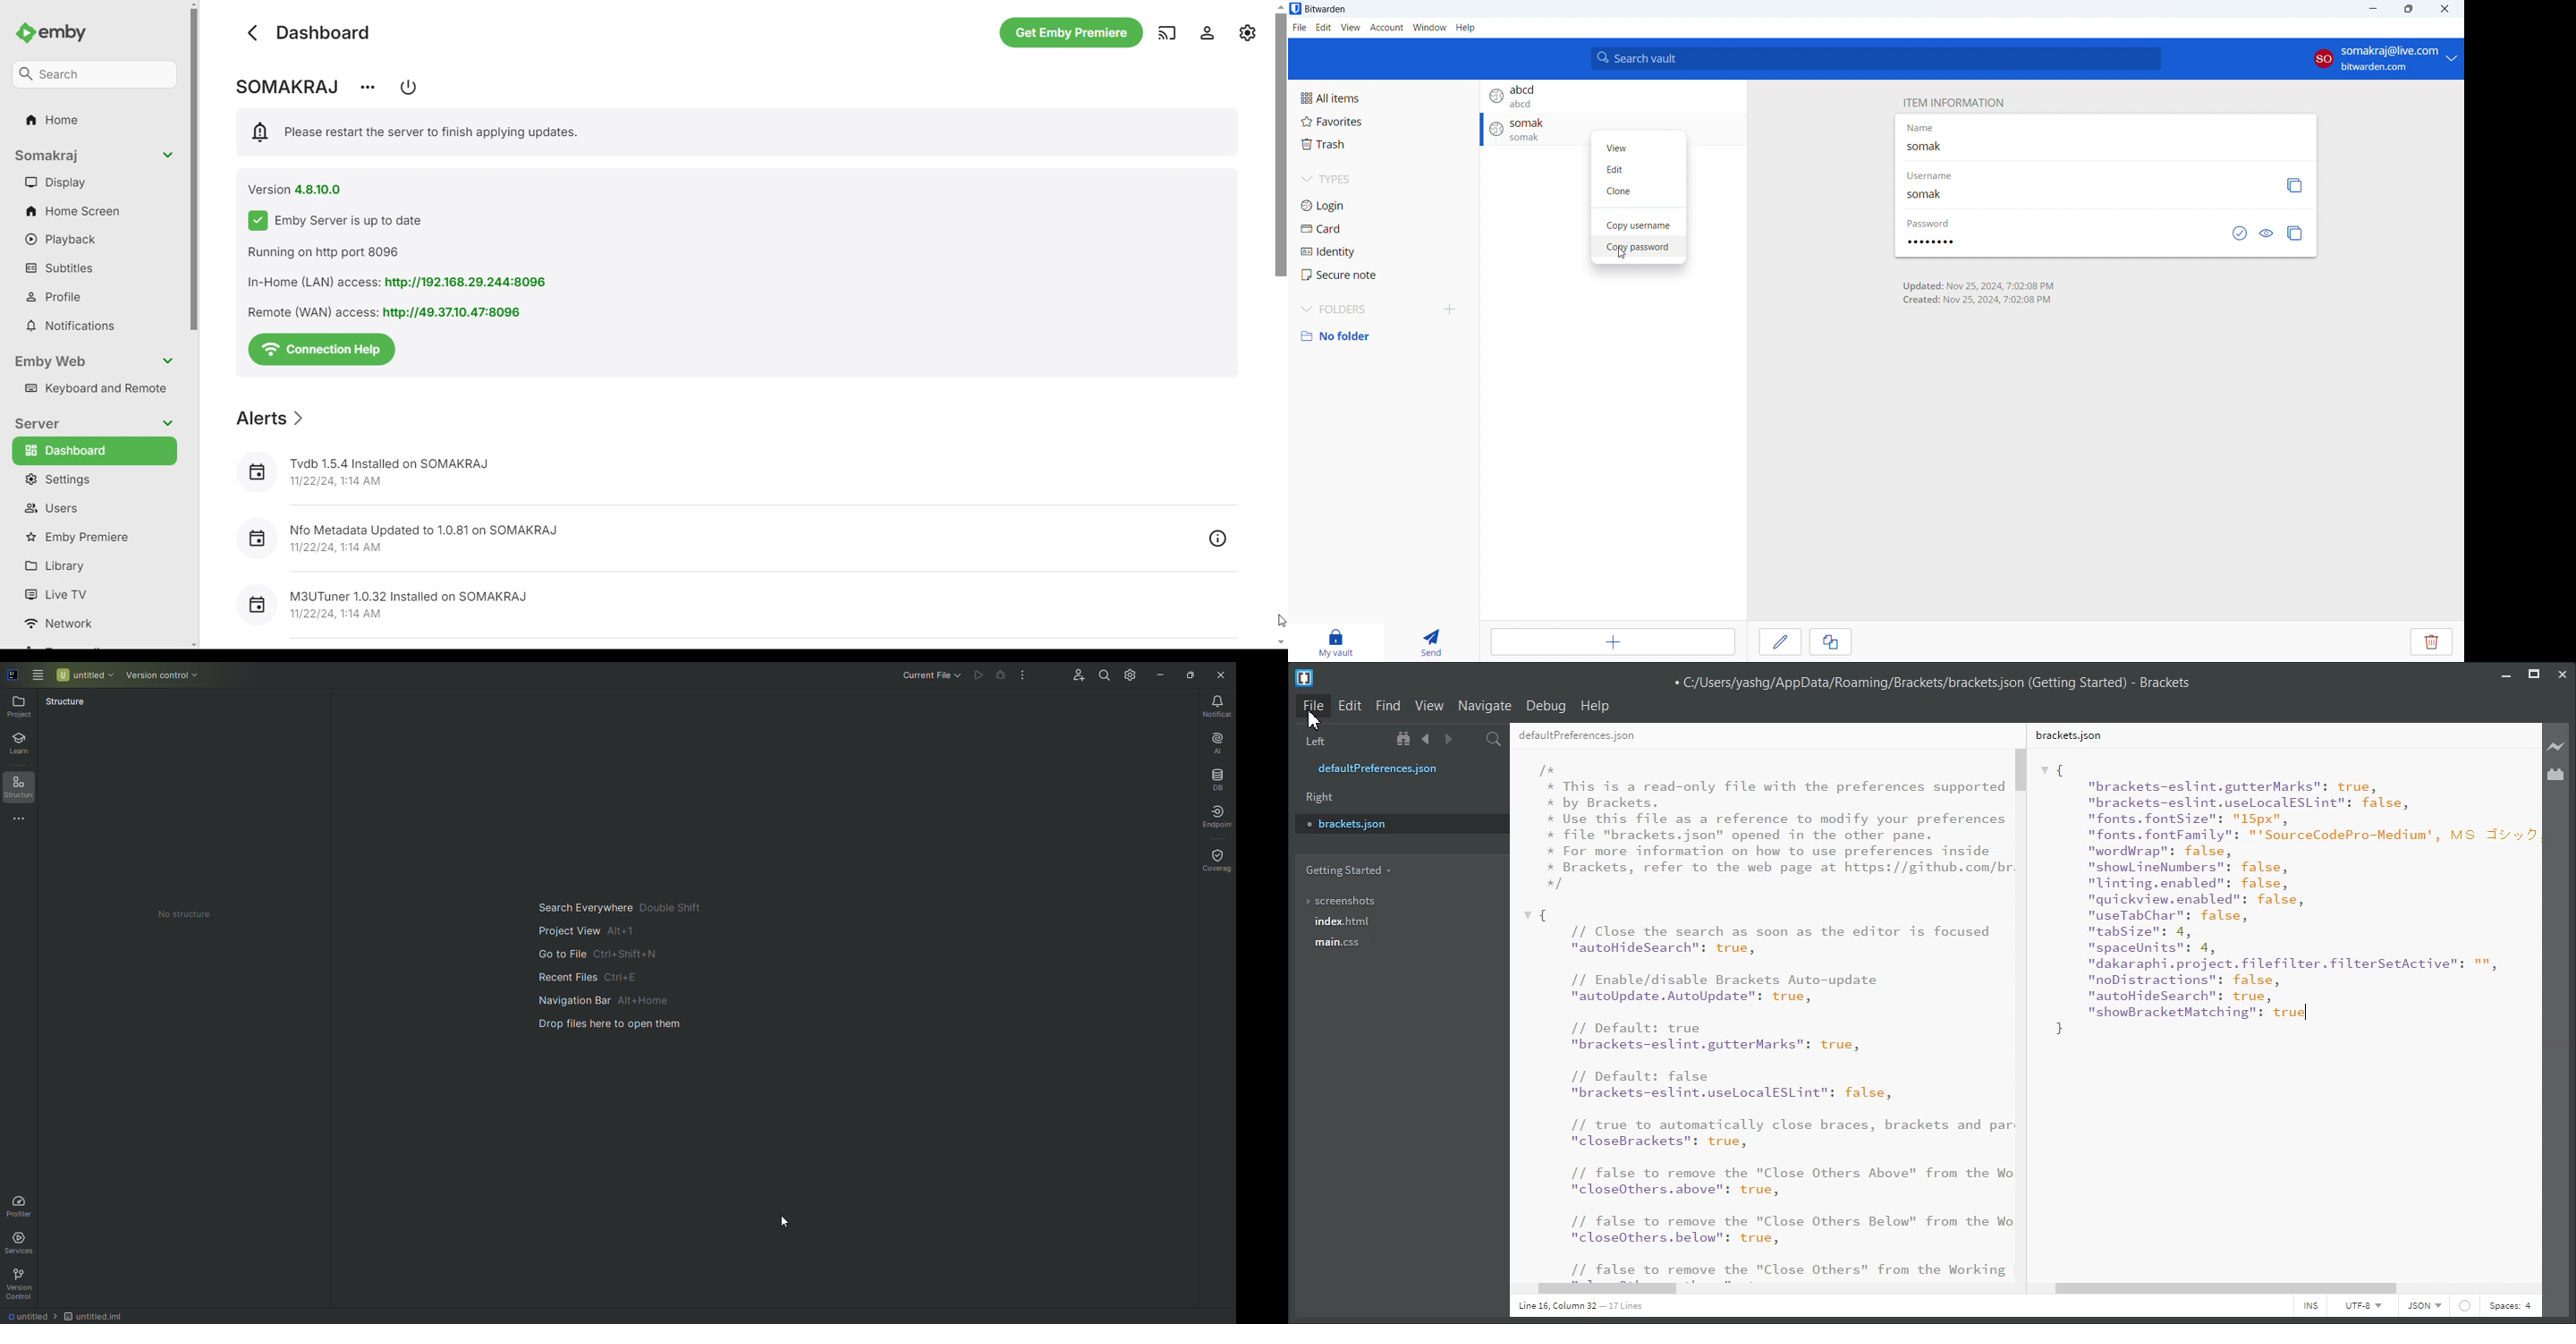 This screenshot has height=1344, width=2576. I want to click on Extension Manager, so click(2556, 774).